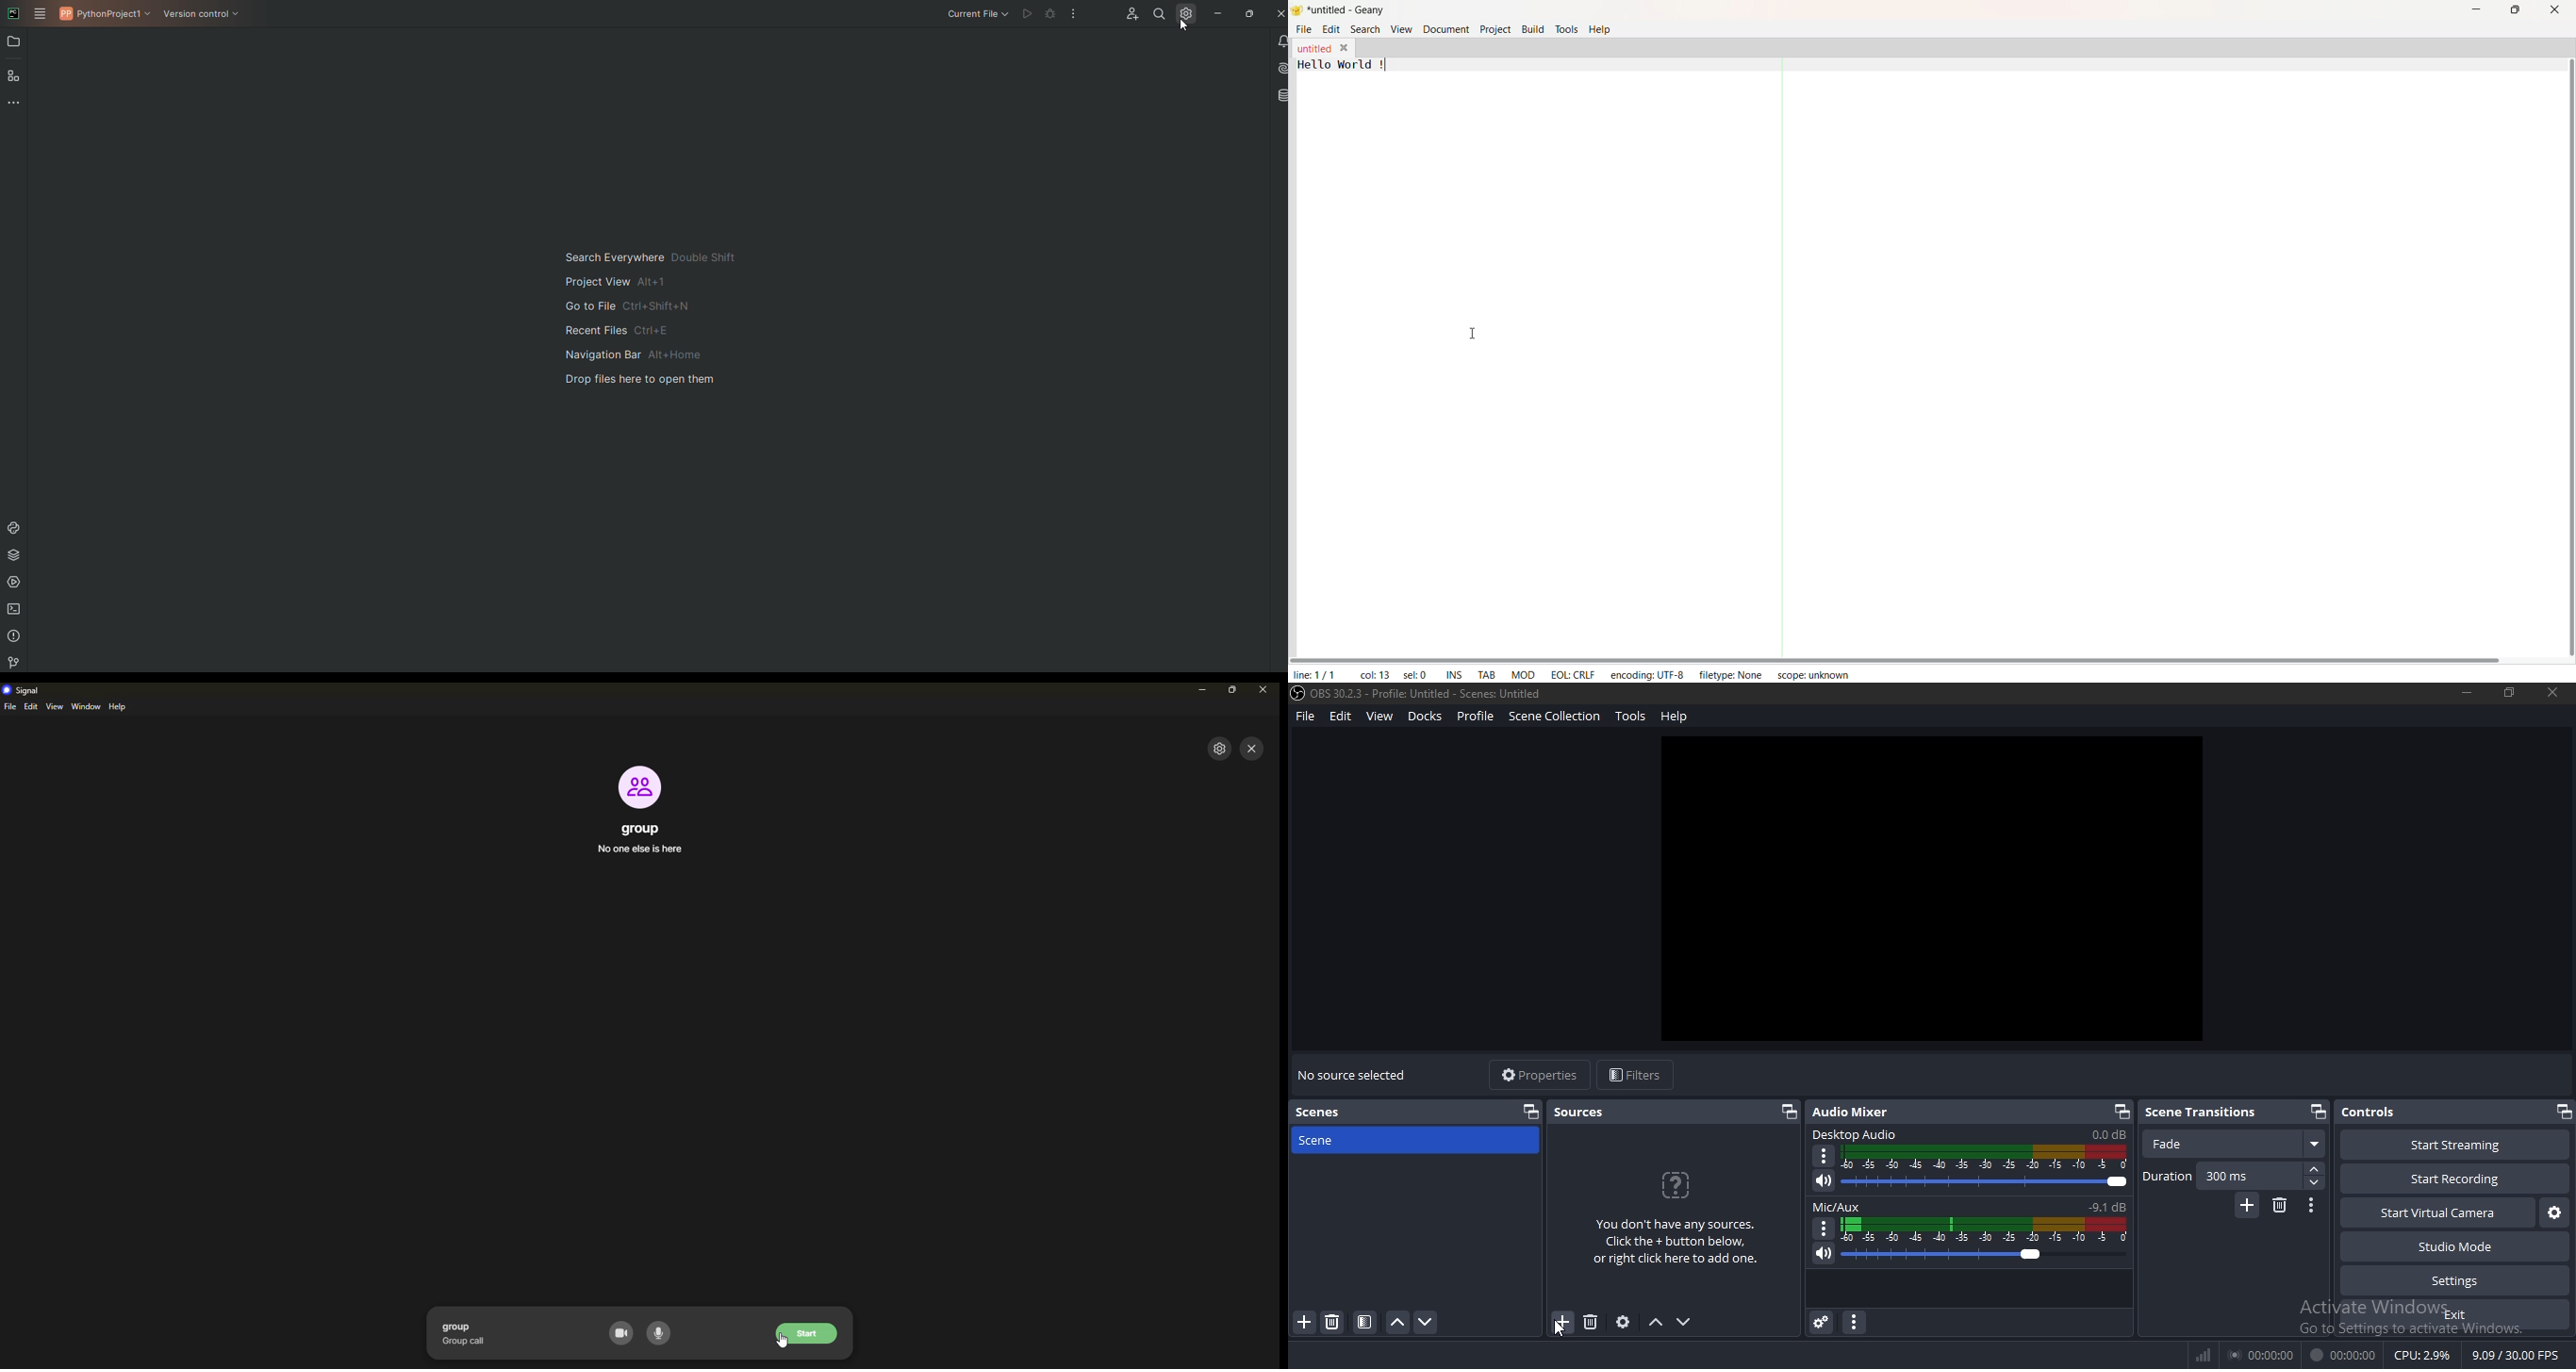 The image size is (2576, 1372). I want to click on Code with me, so click(1131, 13).